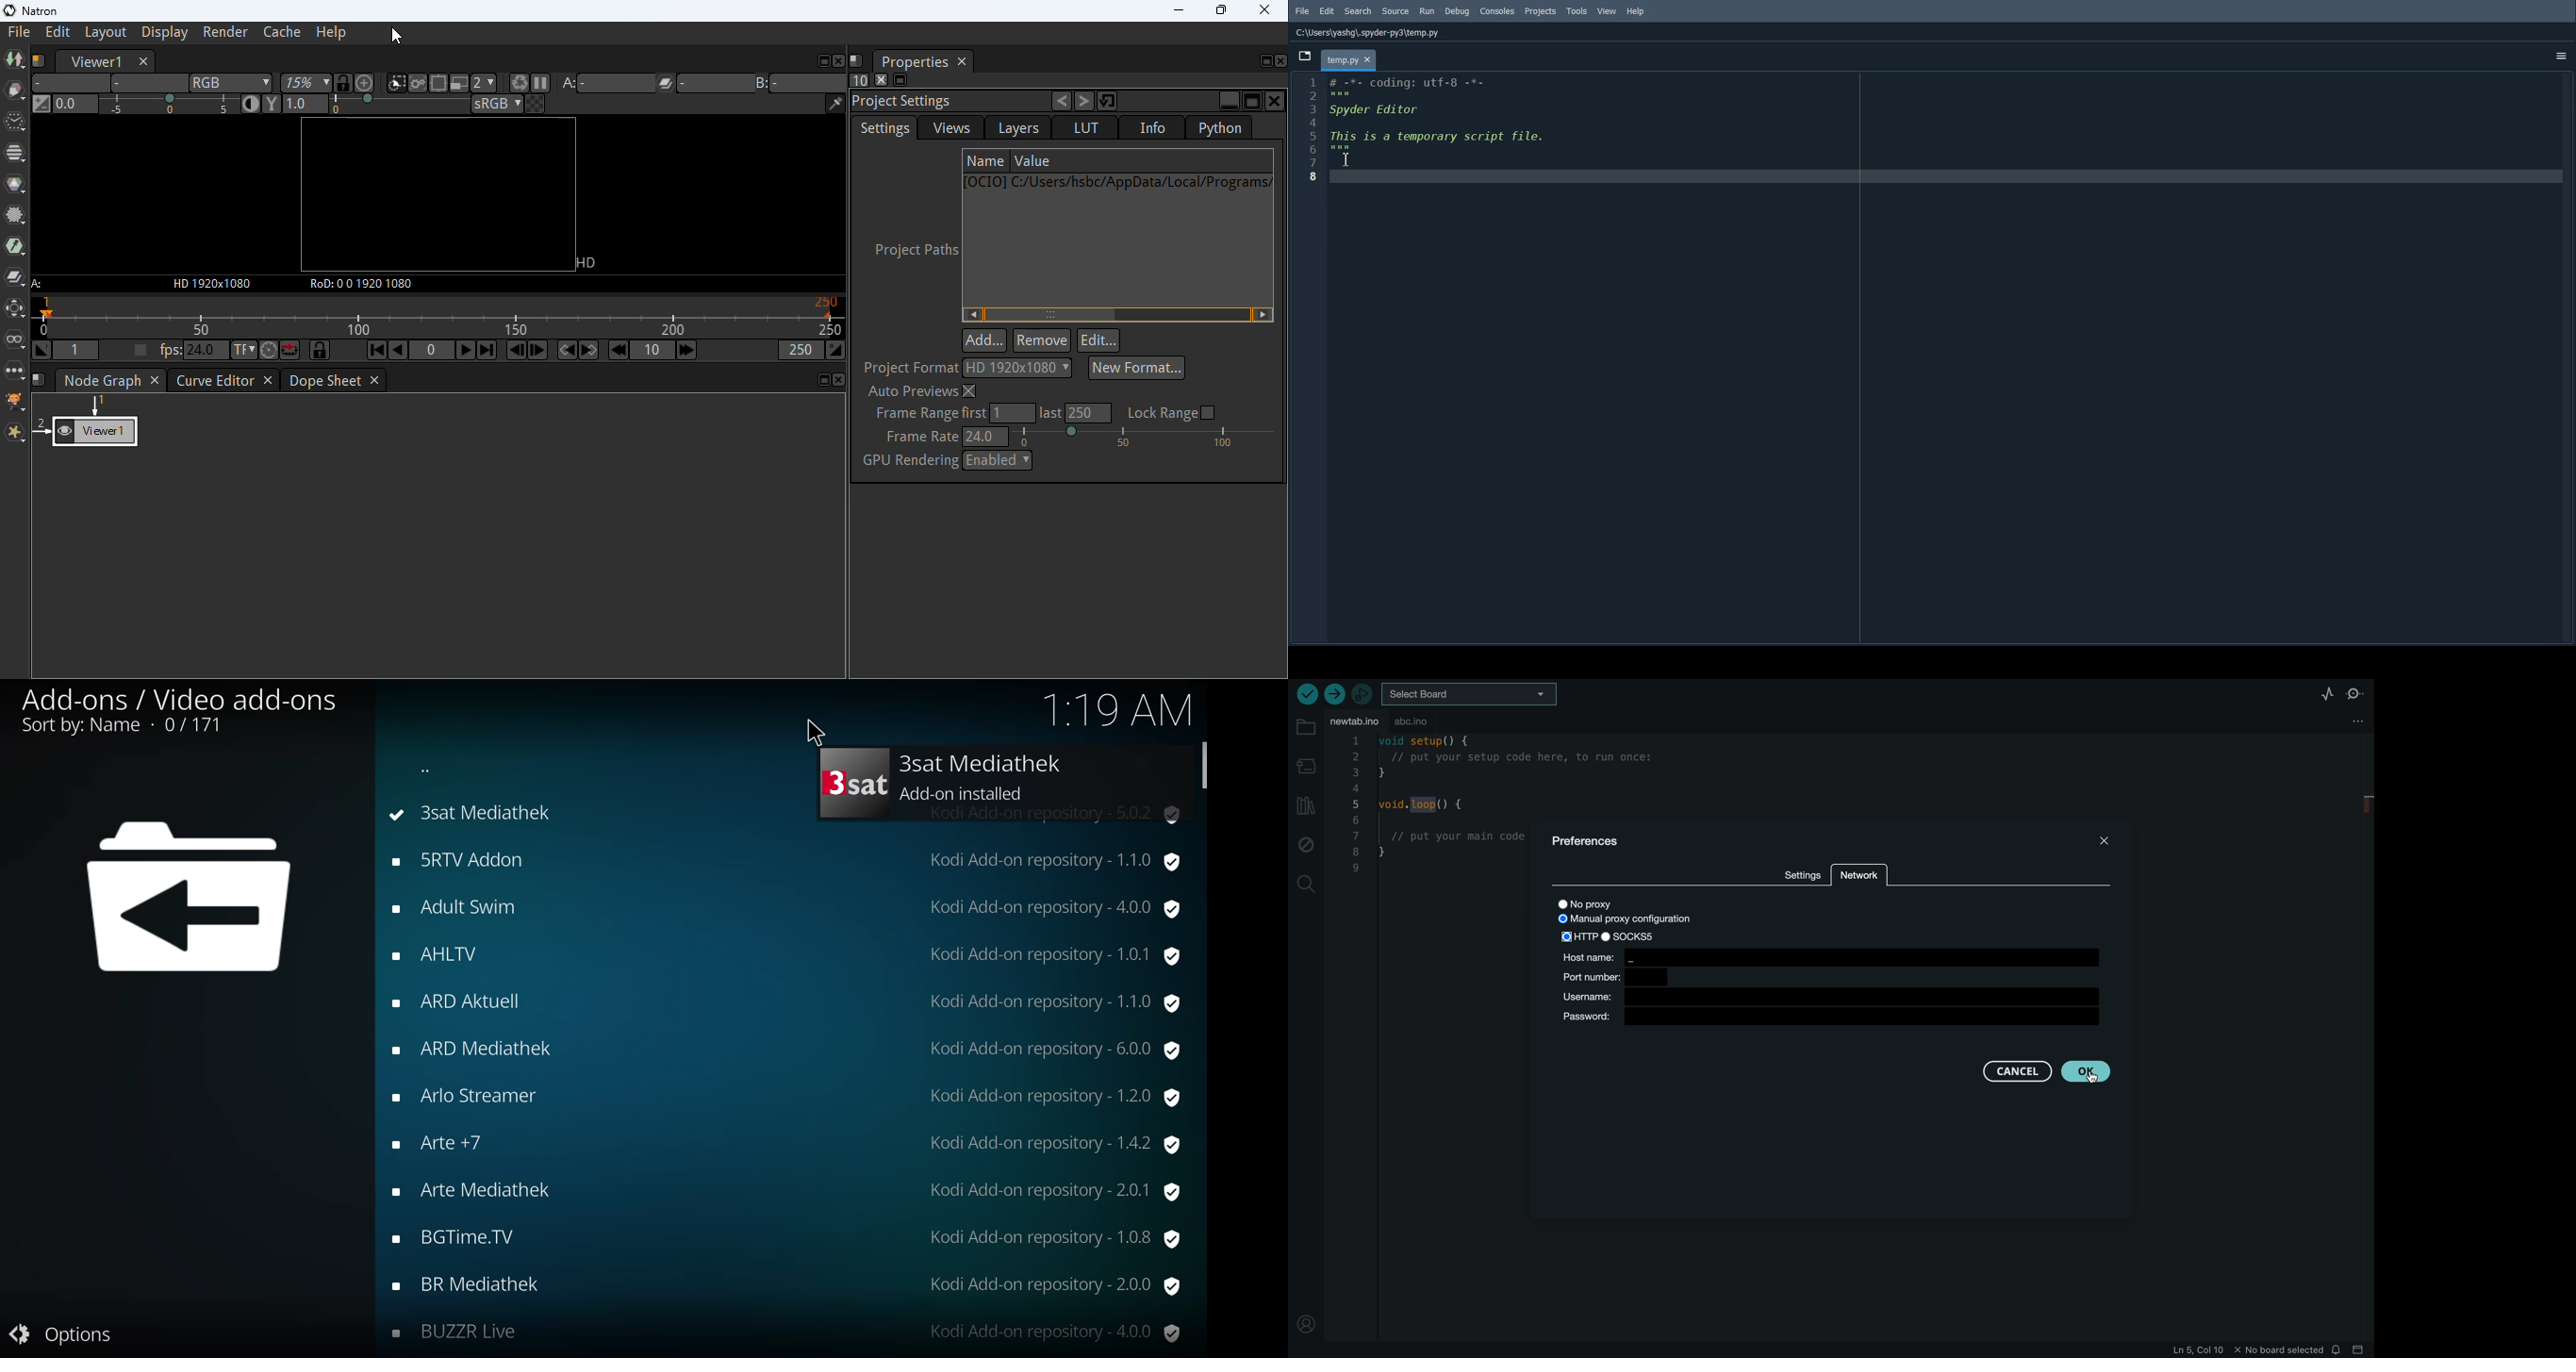 This screenshot has width=2576, height=1372. What do you see at coordinates (1114, 710) in the screenshot?
I see `time` at bounding box center [1114, 710].